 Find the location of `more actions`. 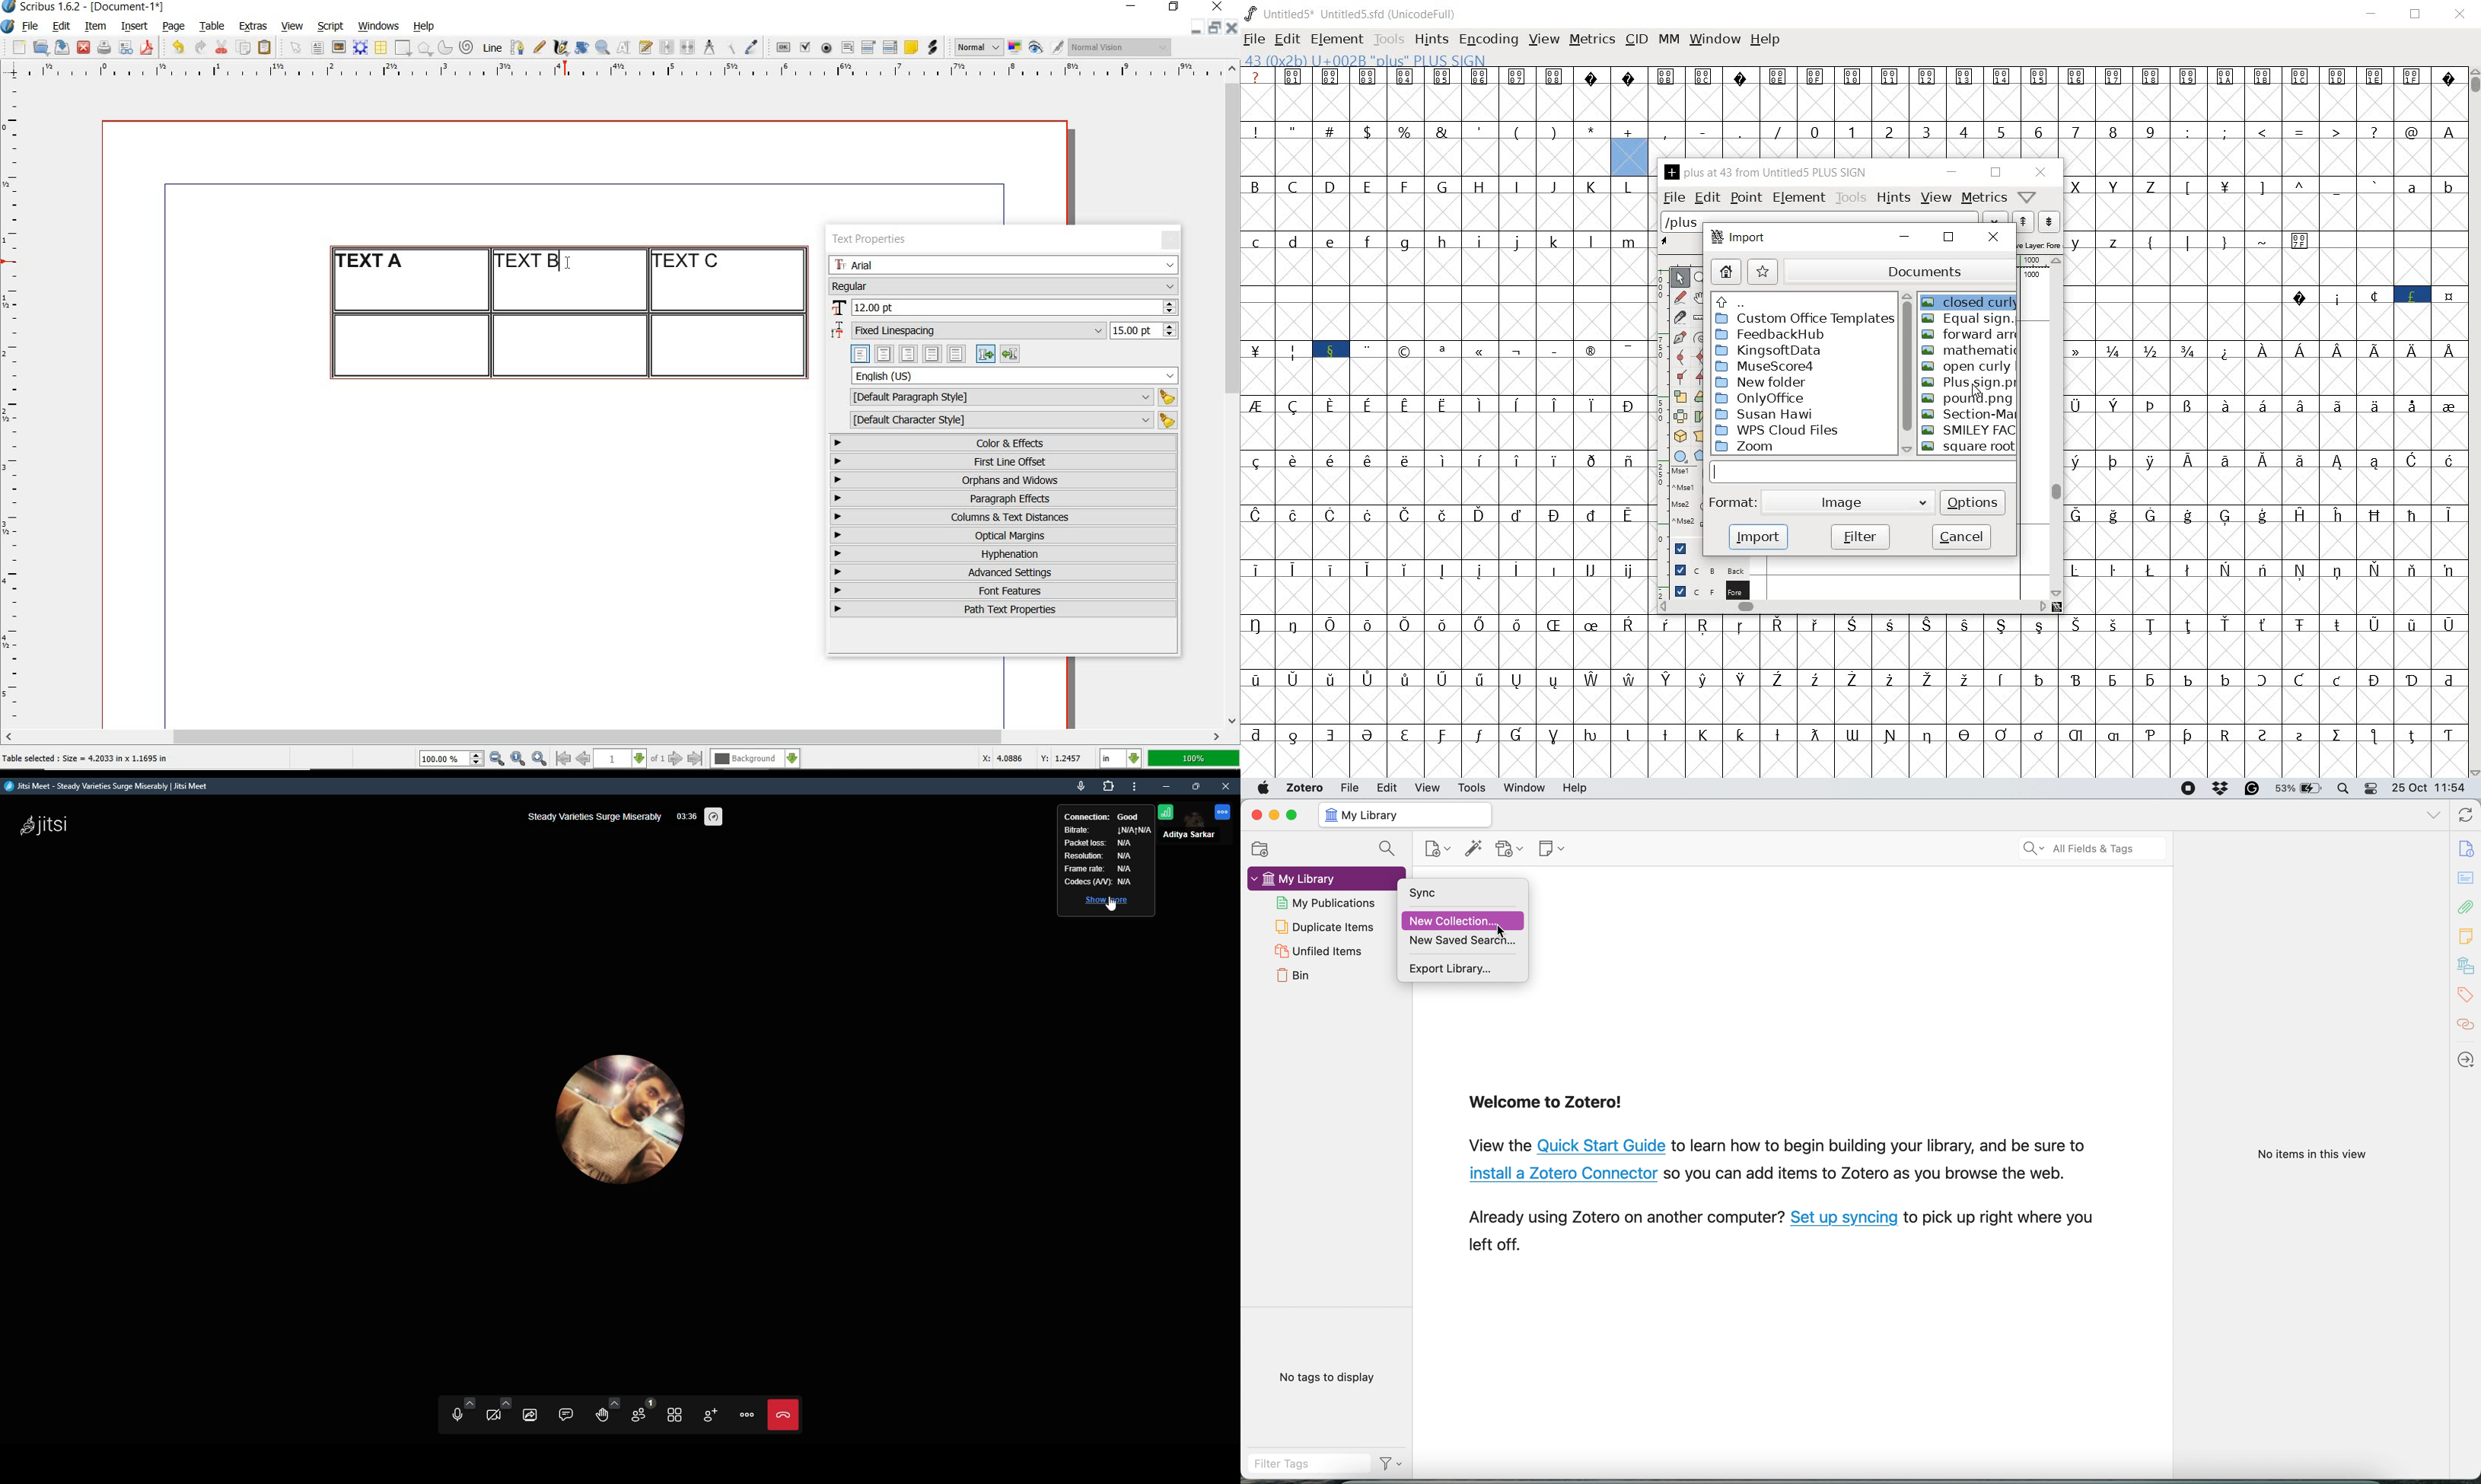

more actions is located at coordinates (746, 1415).